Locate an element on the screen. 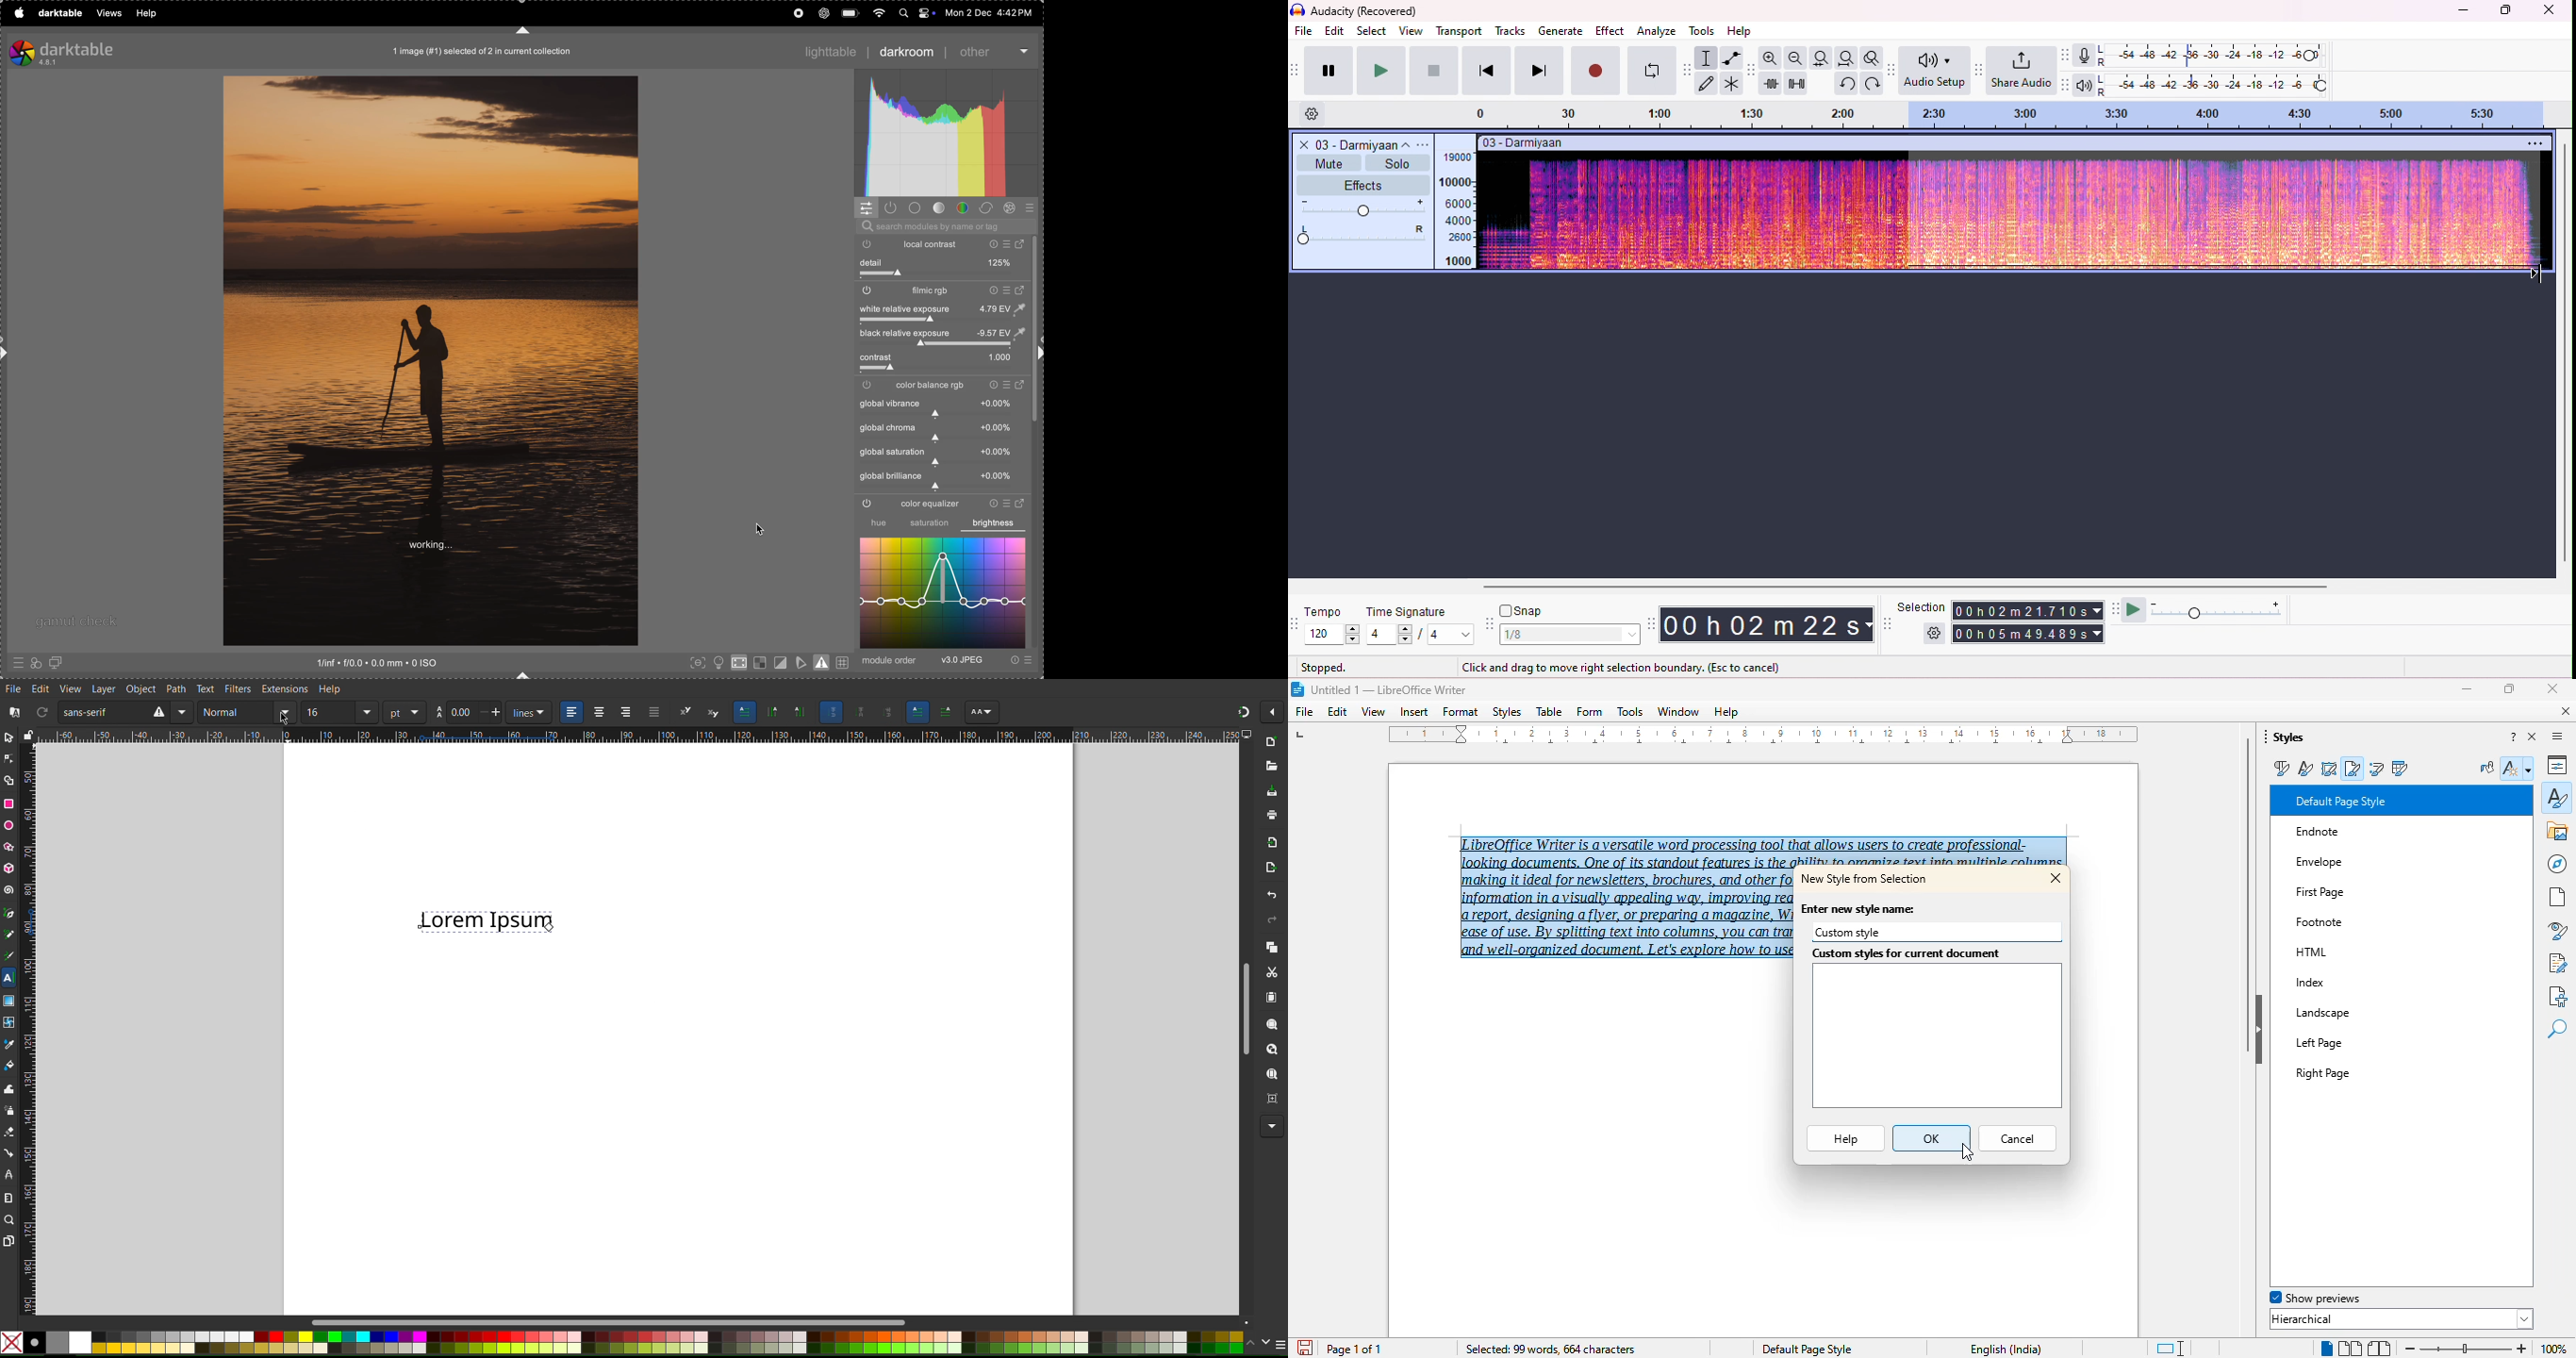 The width and height of the screenshot is (2576, 1372).  LibreOffice Writer is a versatile word processing tool that allows users to create professional-‘making it ideal for newsletters, brochures, and other formatted content, Columns help structure report, designing a flyer, or preparing a magazine, Writer's column feature offers flexibility and ease of use. By splitting text into columns, you can transform a plain block of text into an elegant and well-organized document. Let's explore how to use this feature! (text selected) is located at coordinates (1620, 891).